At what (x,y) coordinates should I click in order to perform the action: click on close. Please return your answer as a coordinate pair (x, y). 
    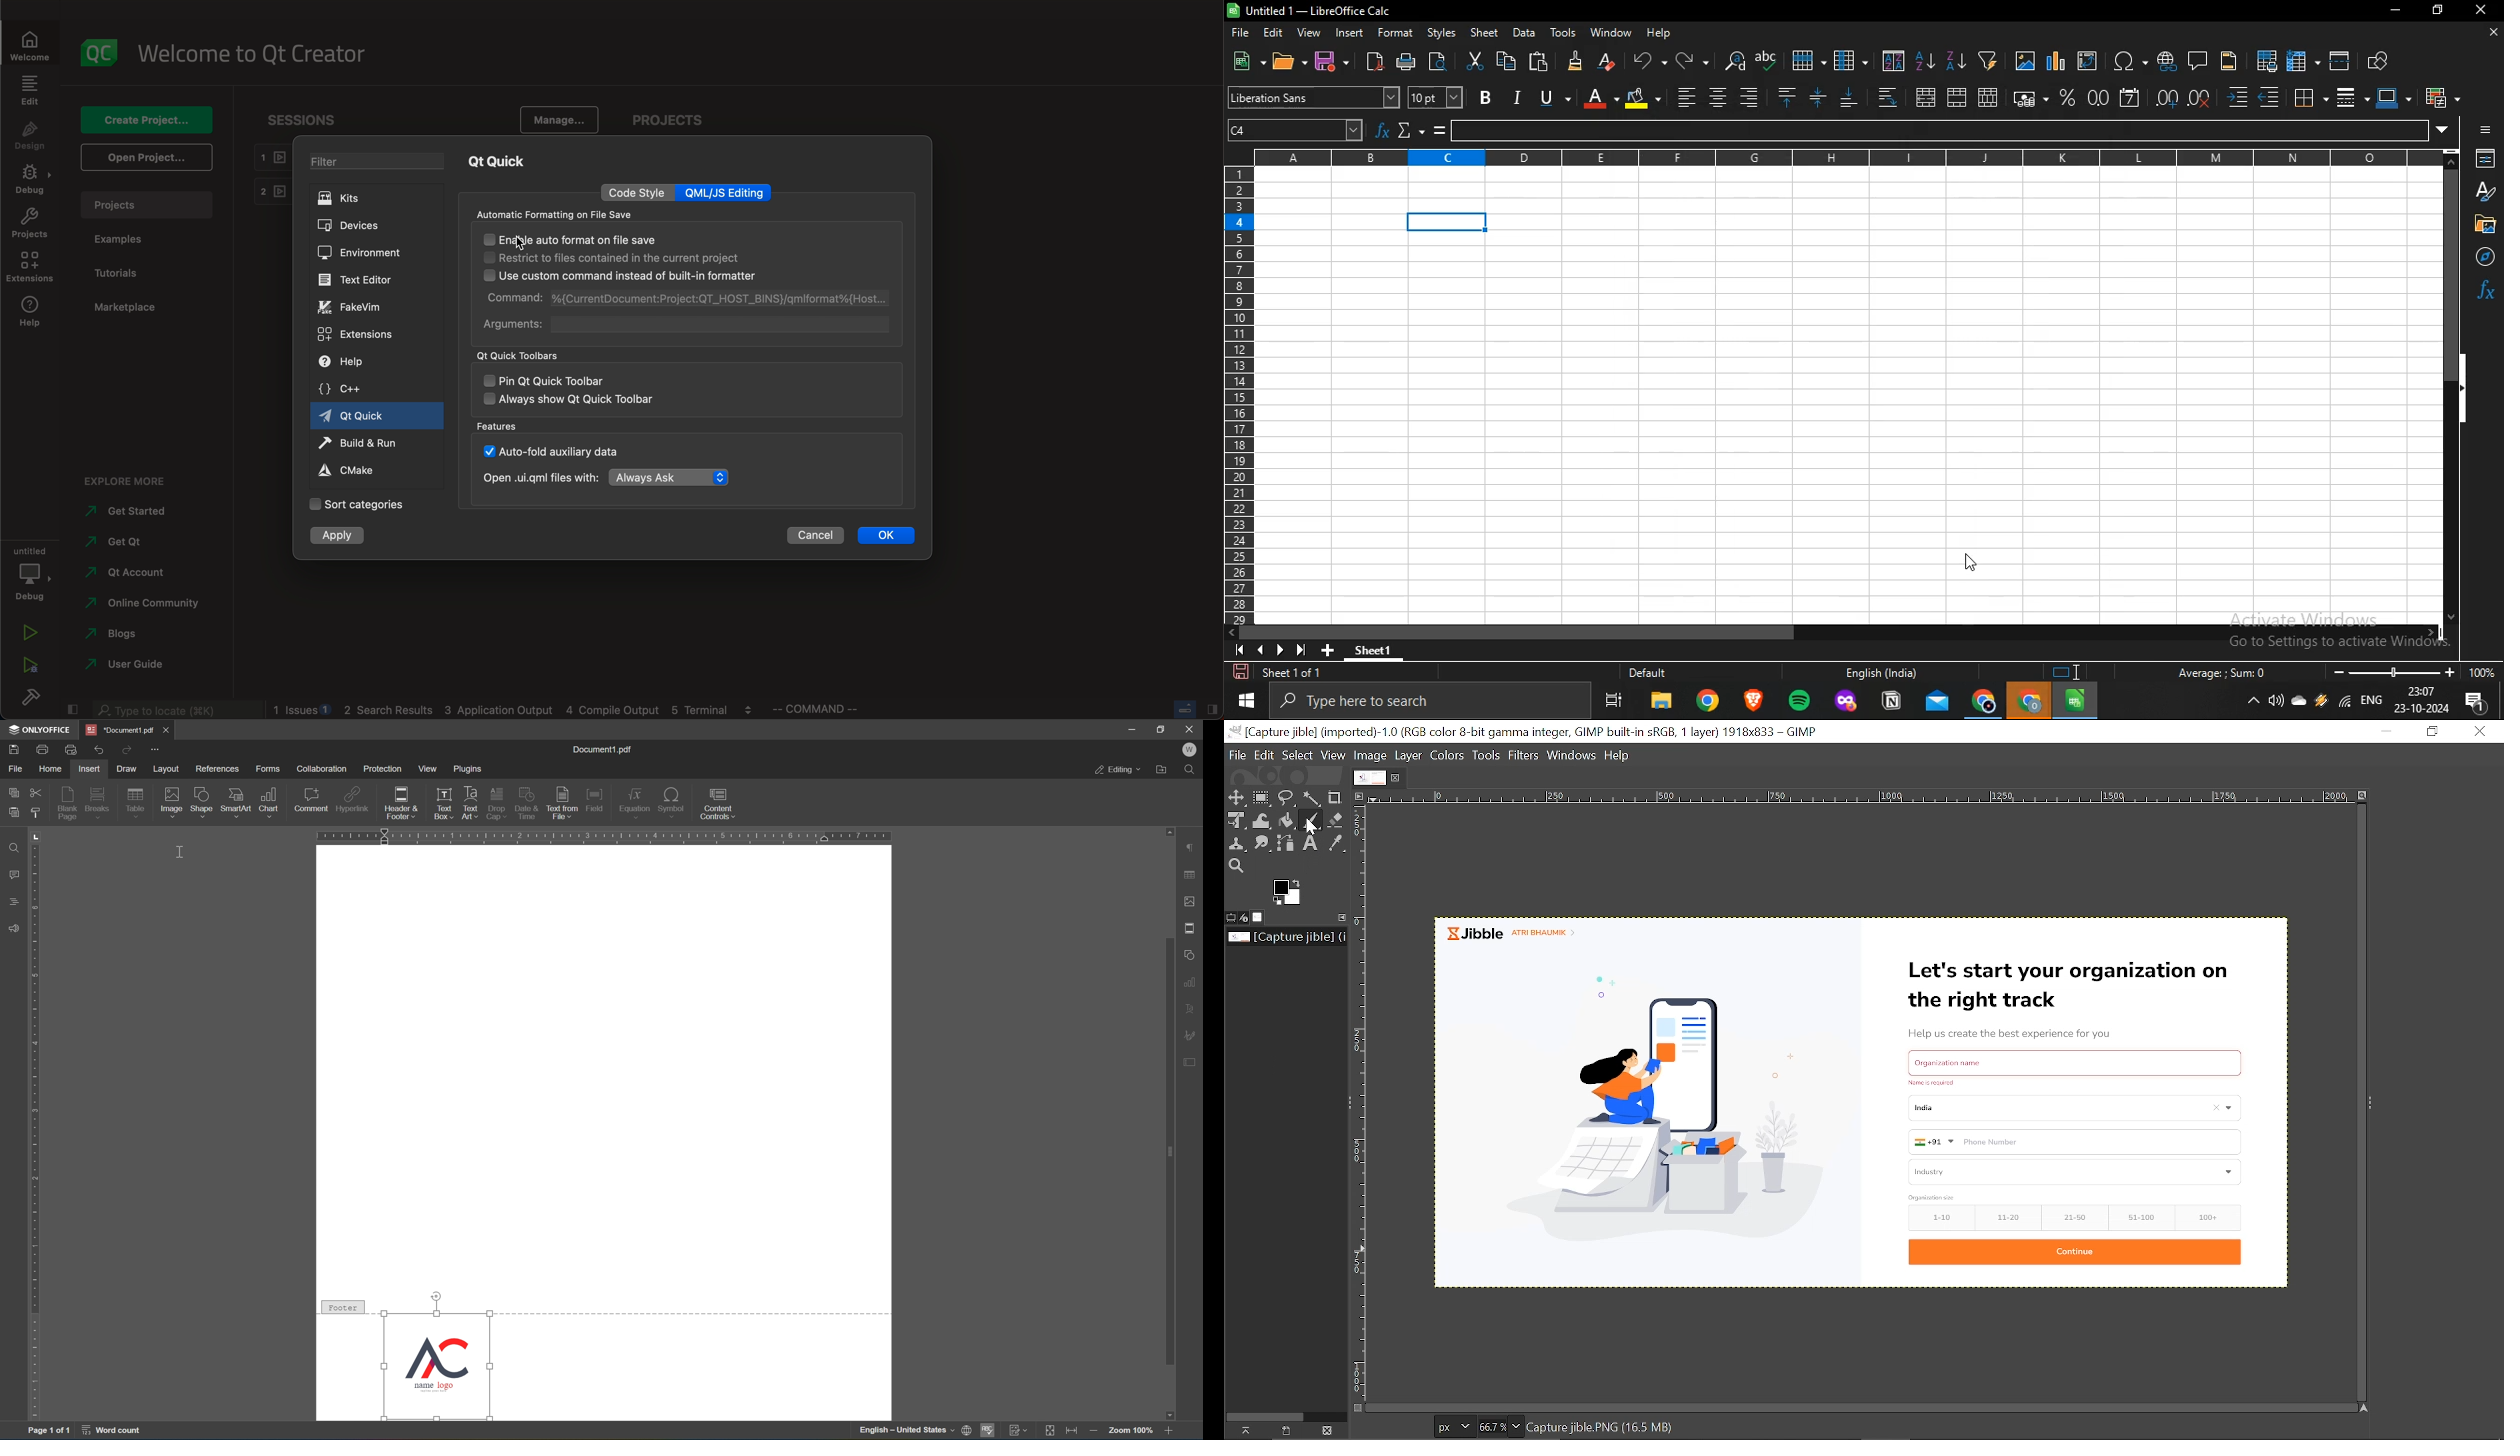
    Looking at the image, I should click on (2492, 34).